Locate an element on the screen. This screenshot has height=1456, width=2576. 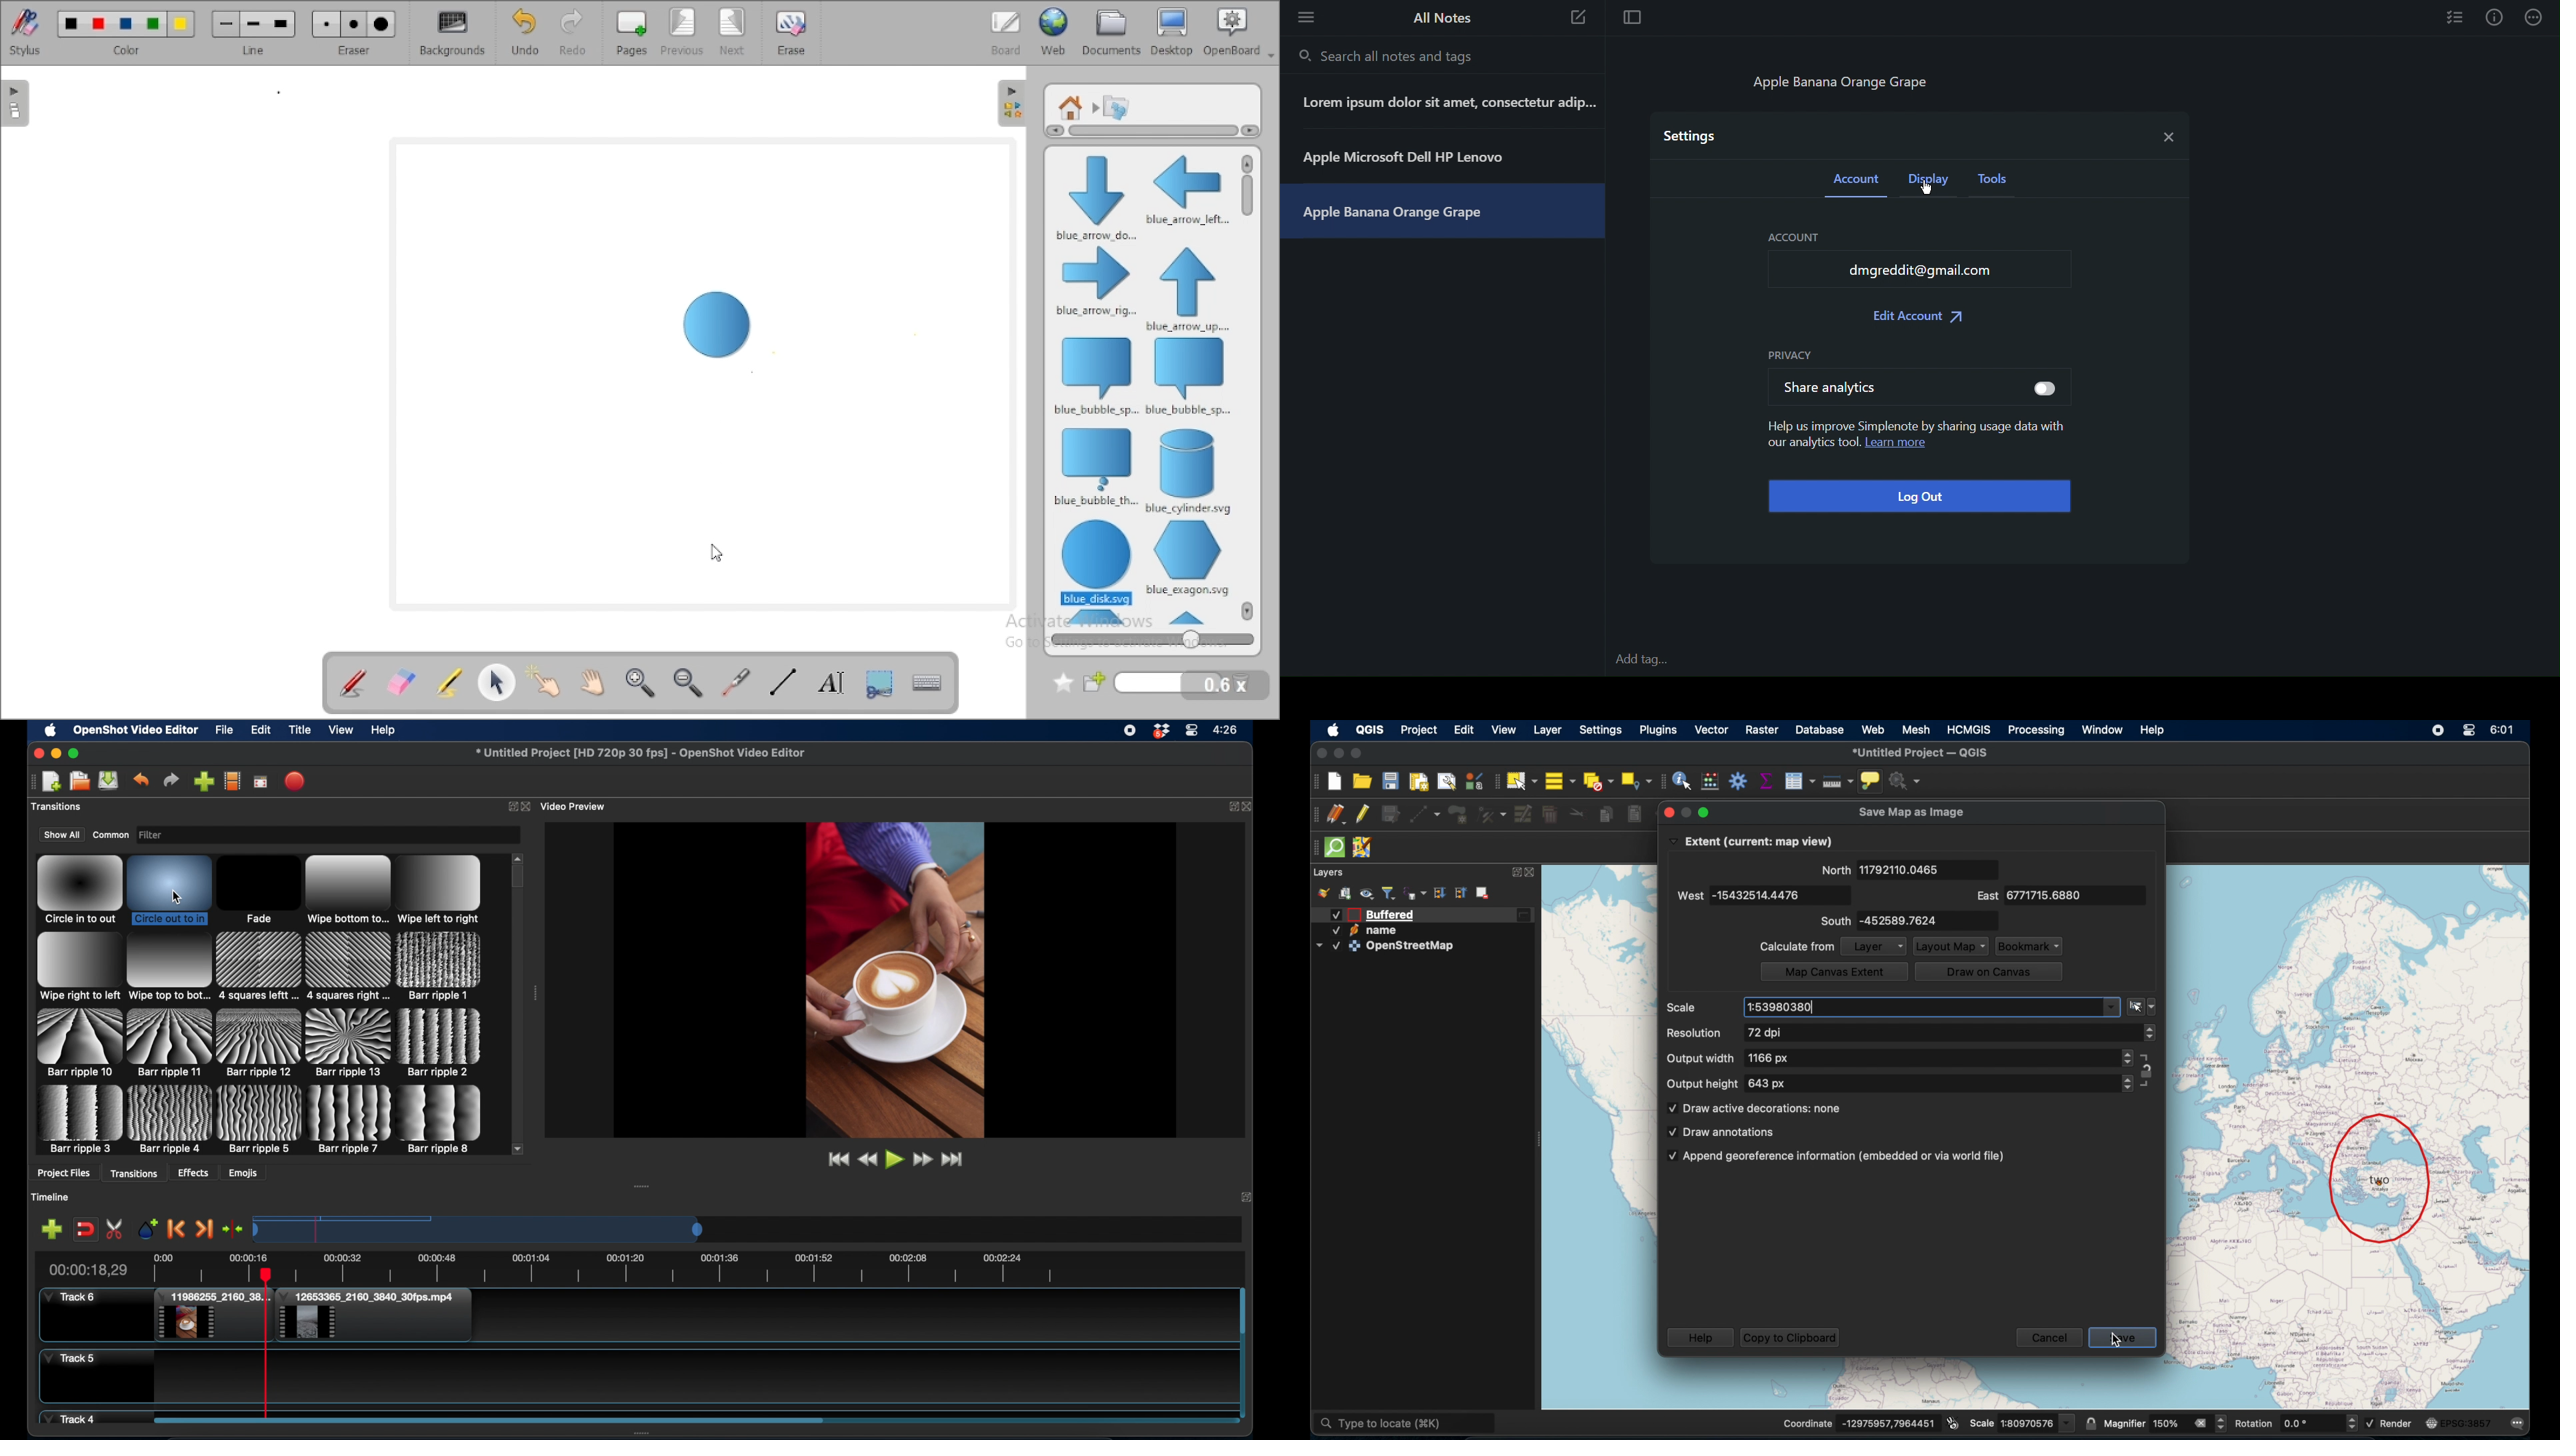
Tools is located at coordinates (1997, 183).